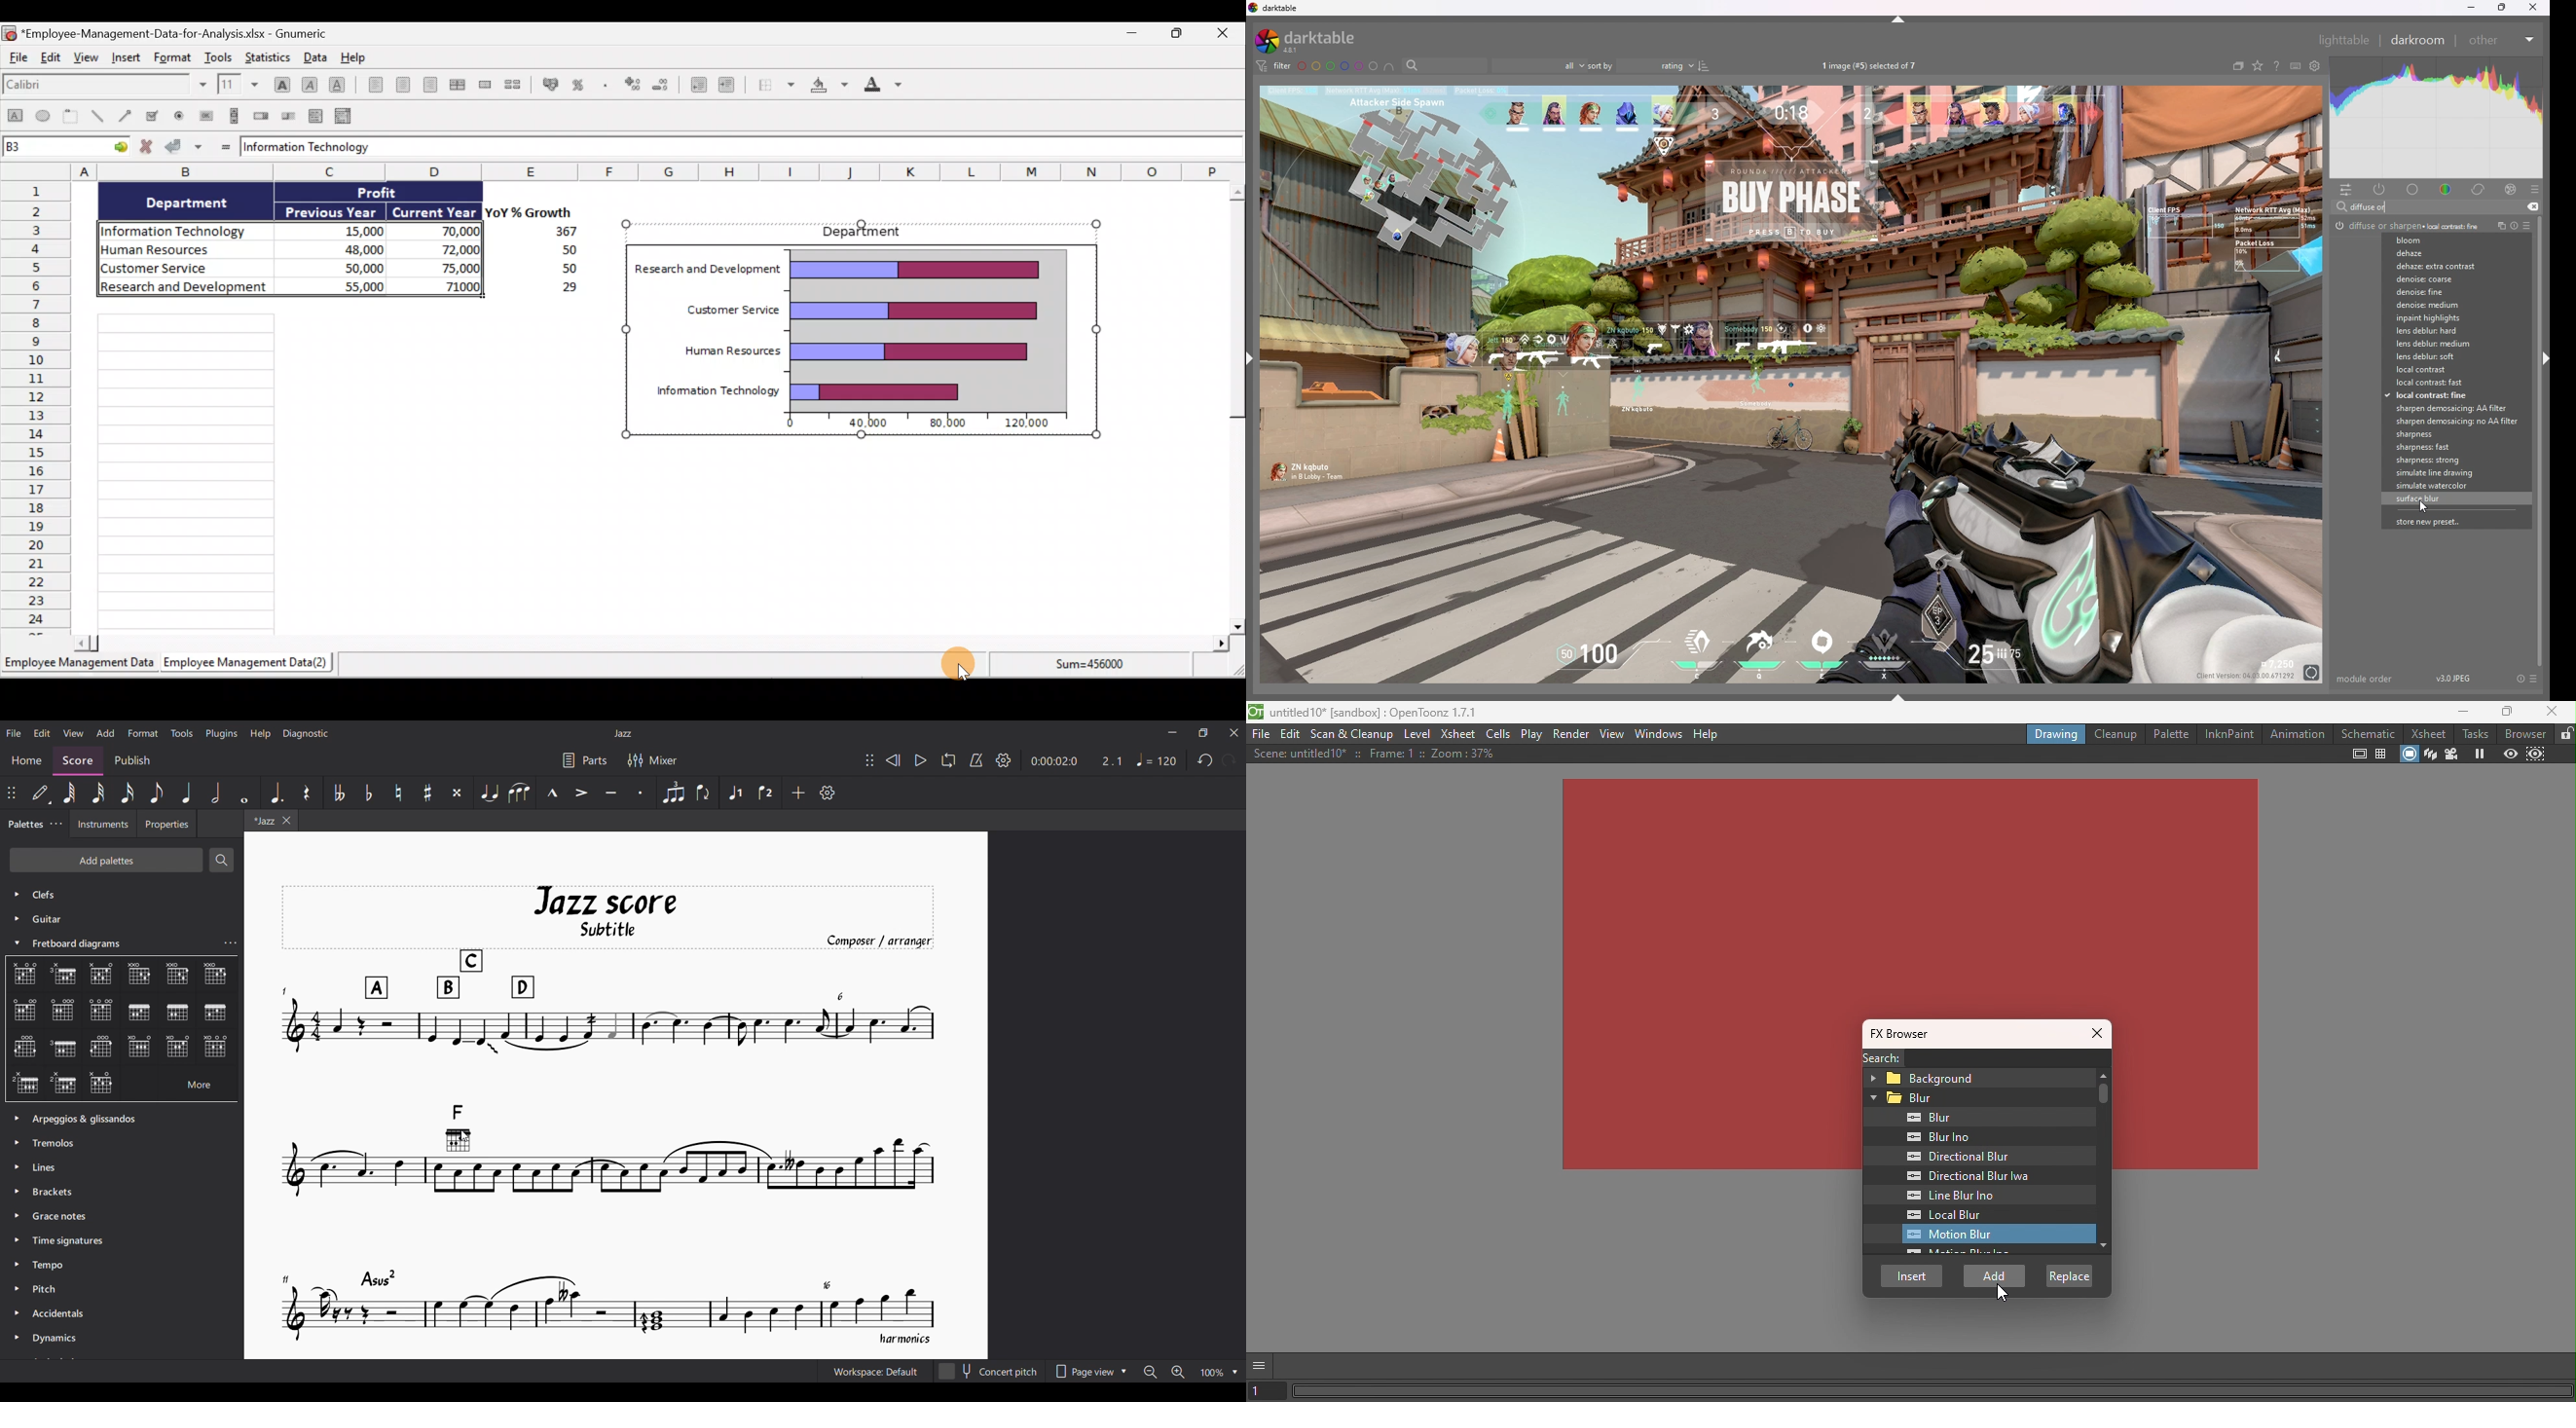 This screenshot has width=2576, height=1428. What do you see at coordinates (519, 792) in the screenshot?
I see `Slur` at bounding box center [519, 792].